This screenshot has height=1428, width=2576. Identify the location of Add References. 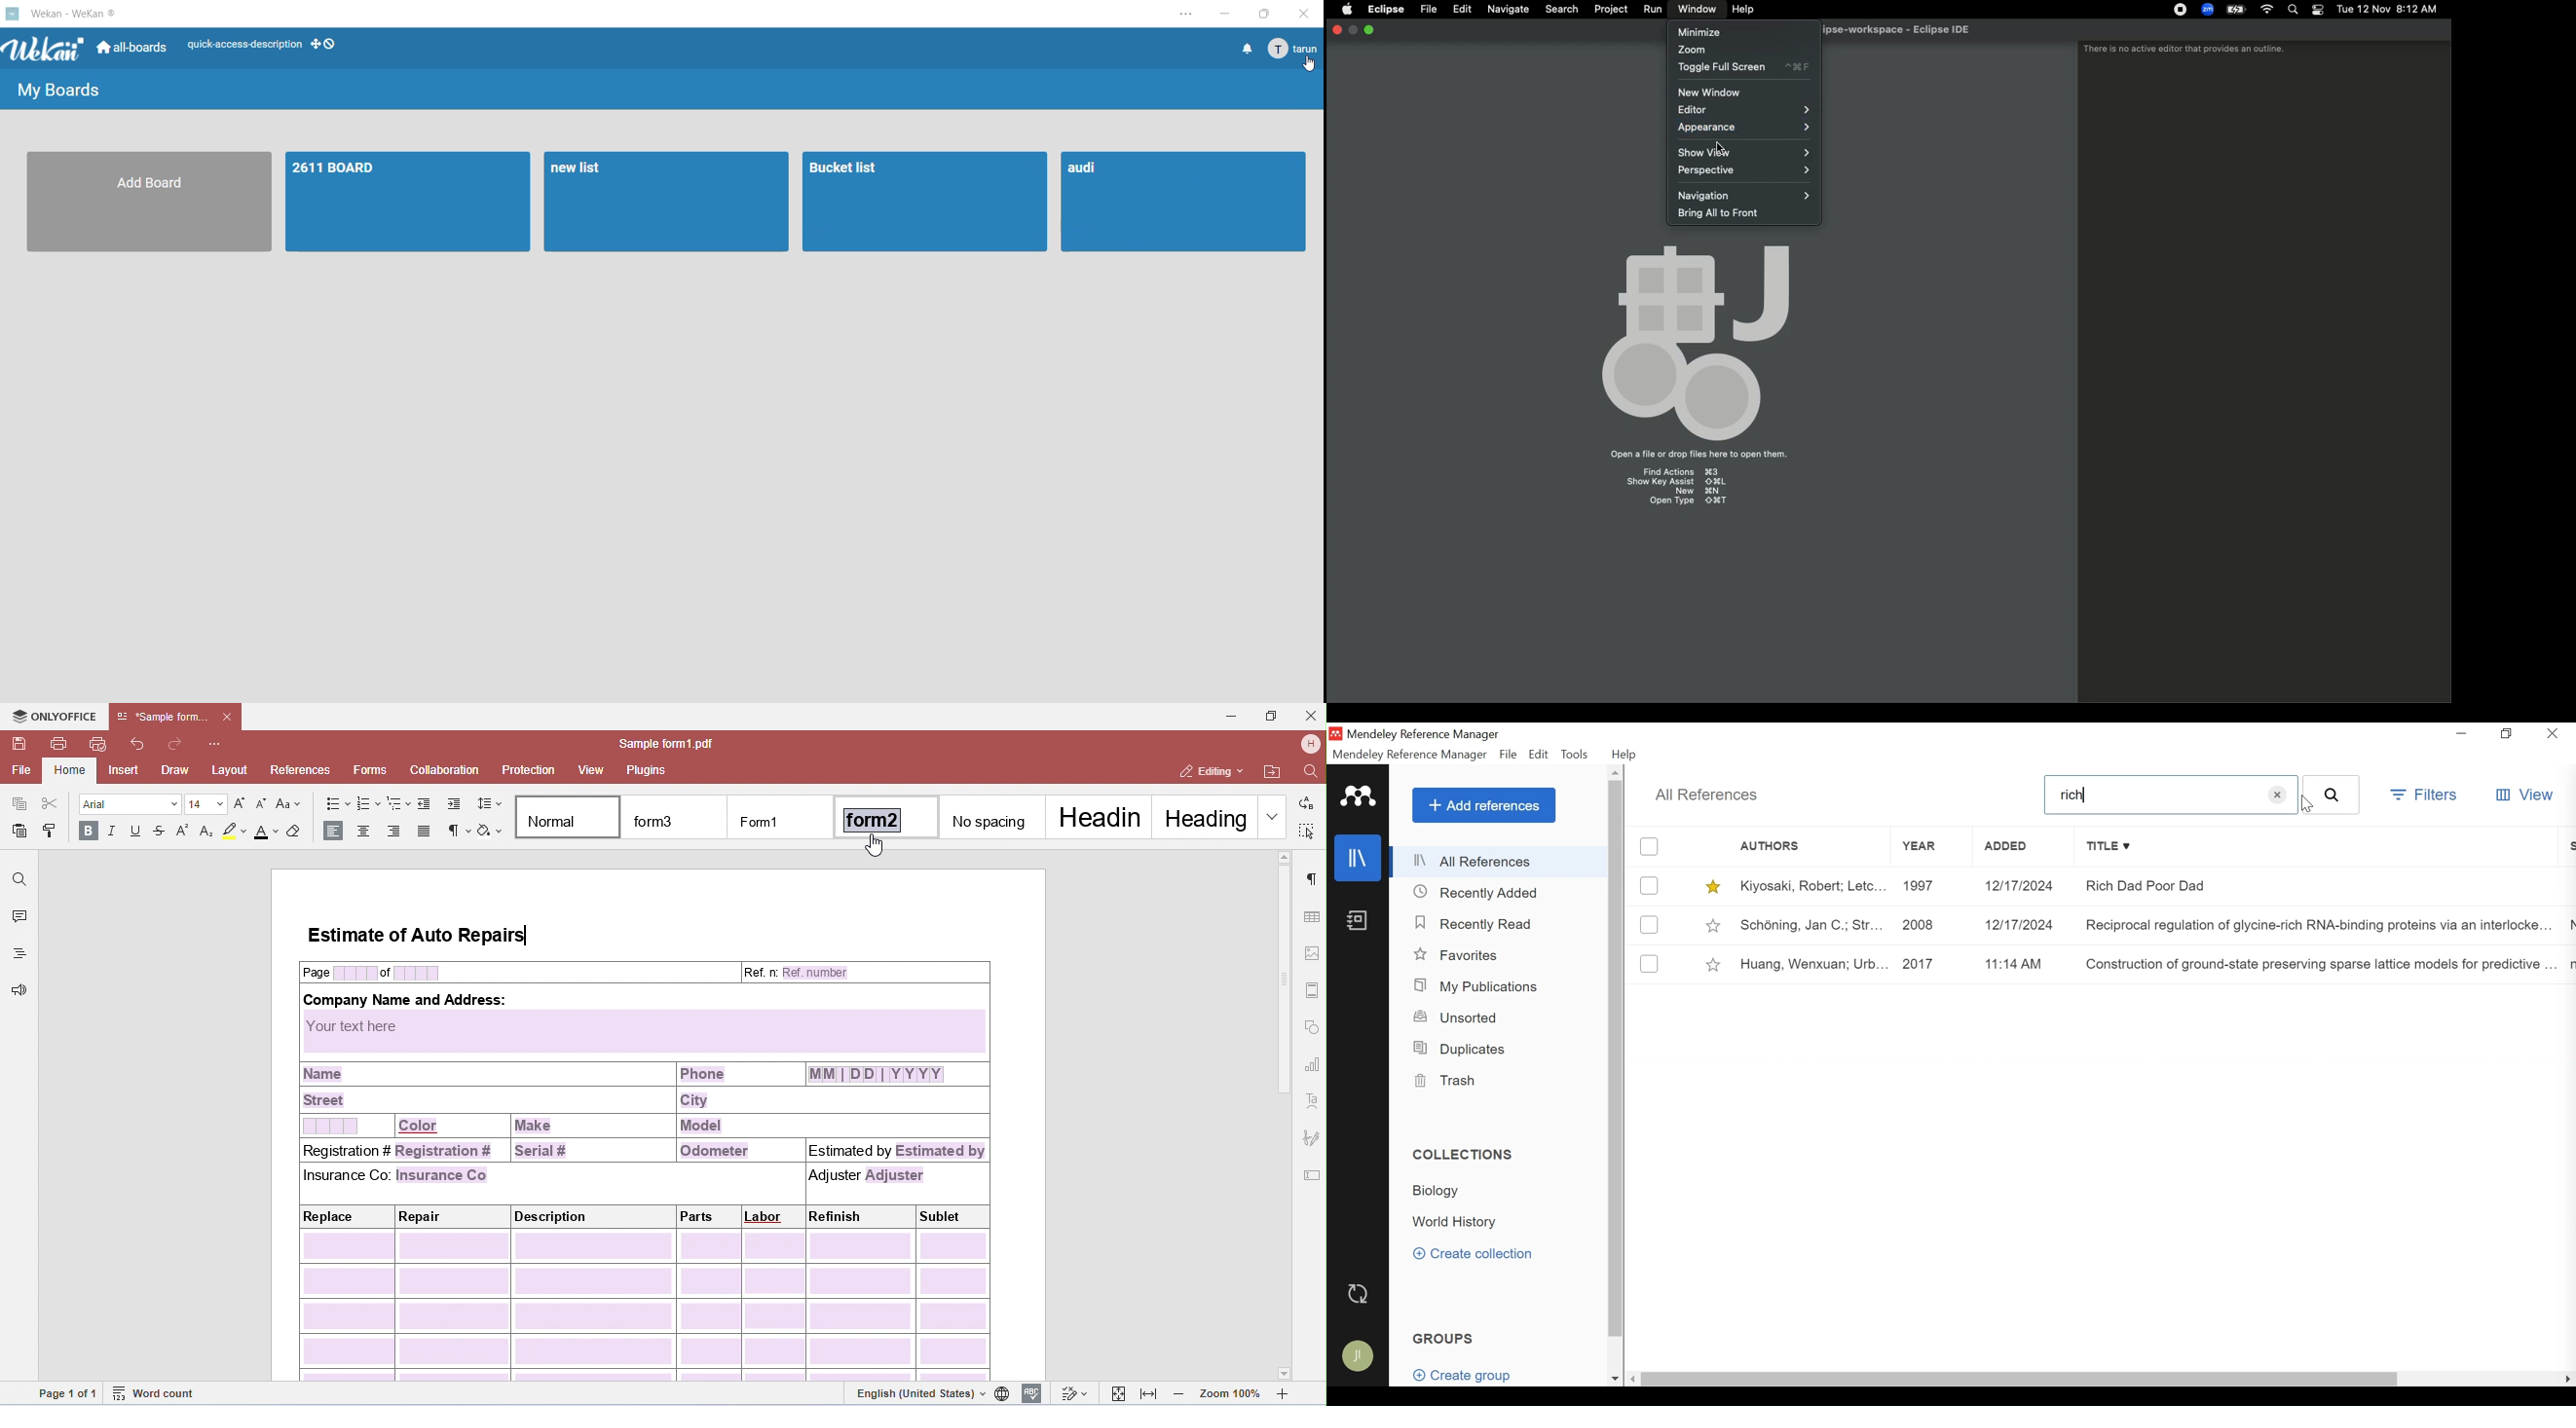
(1483, 805).